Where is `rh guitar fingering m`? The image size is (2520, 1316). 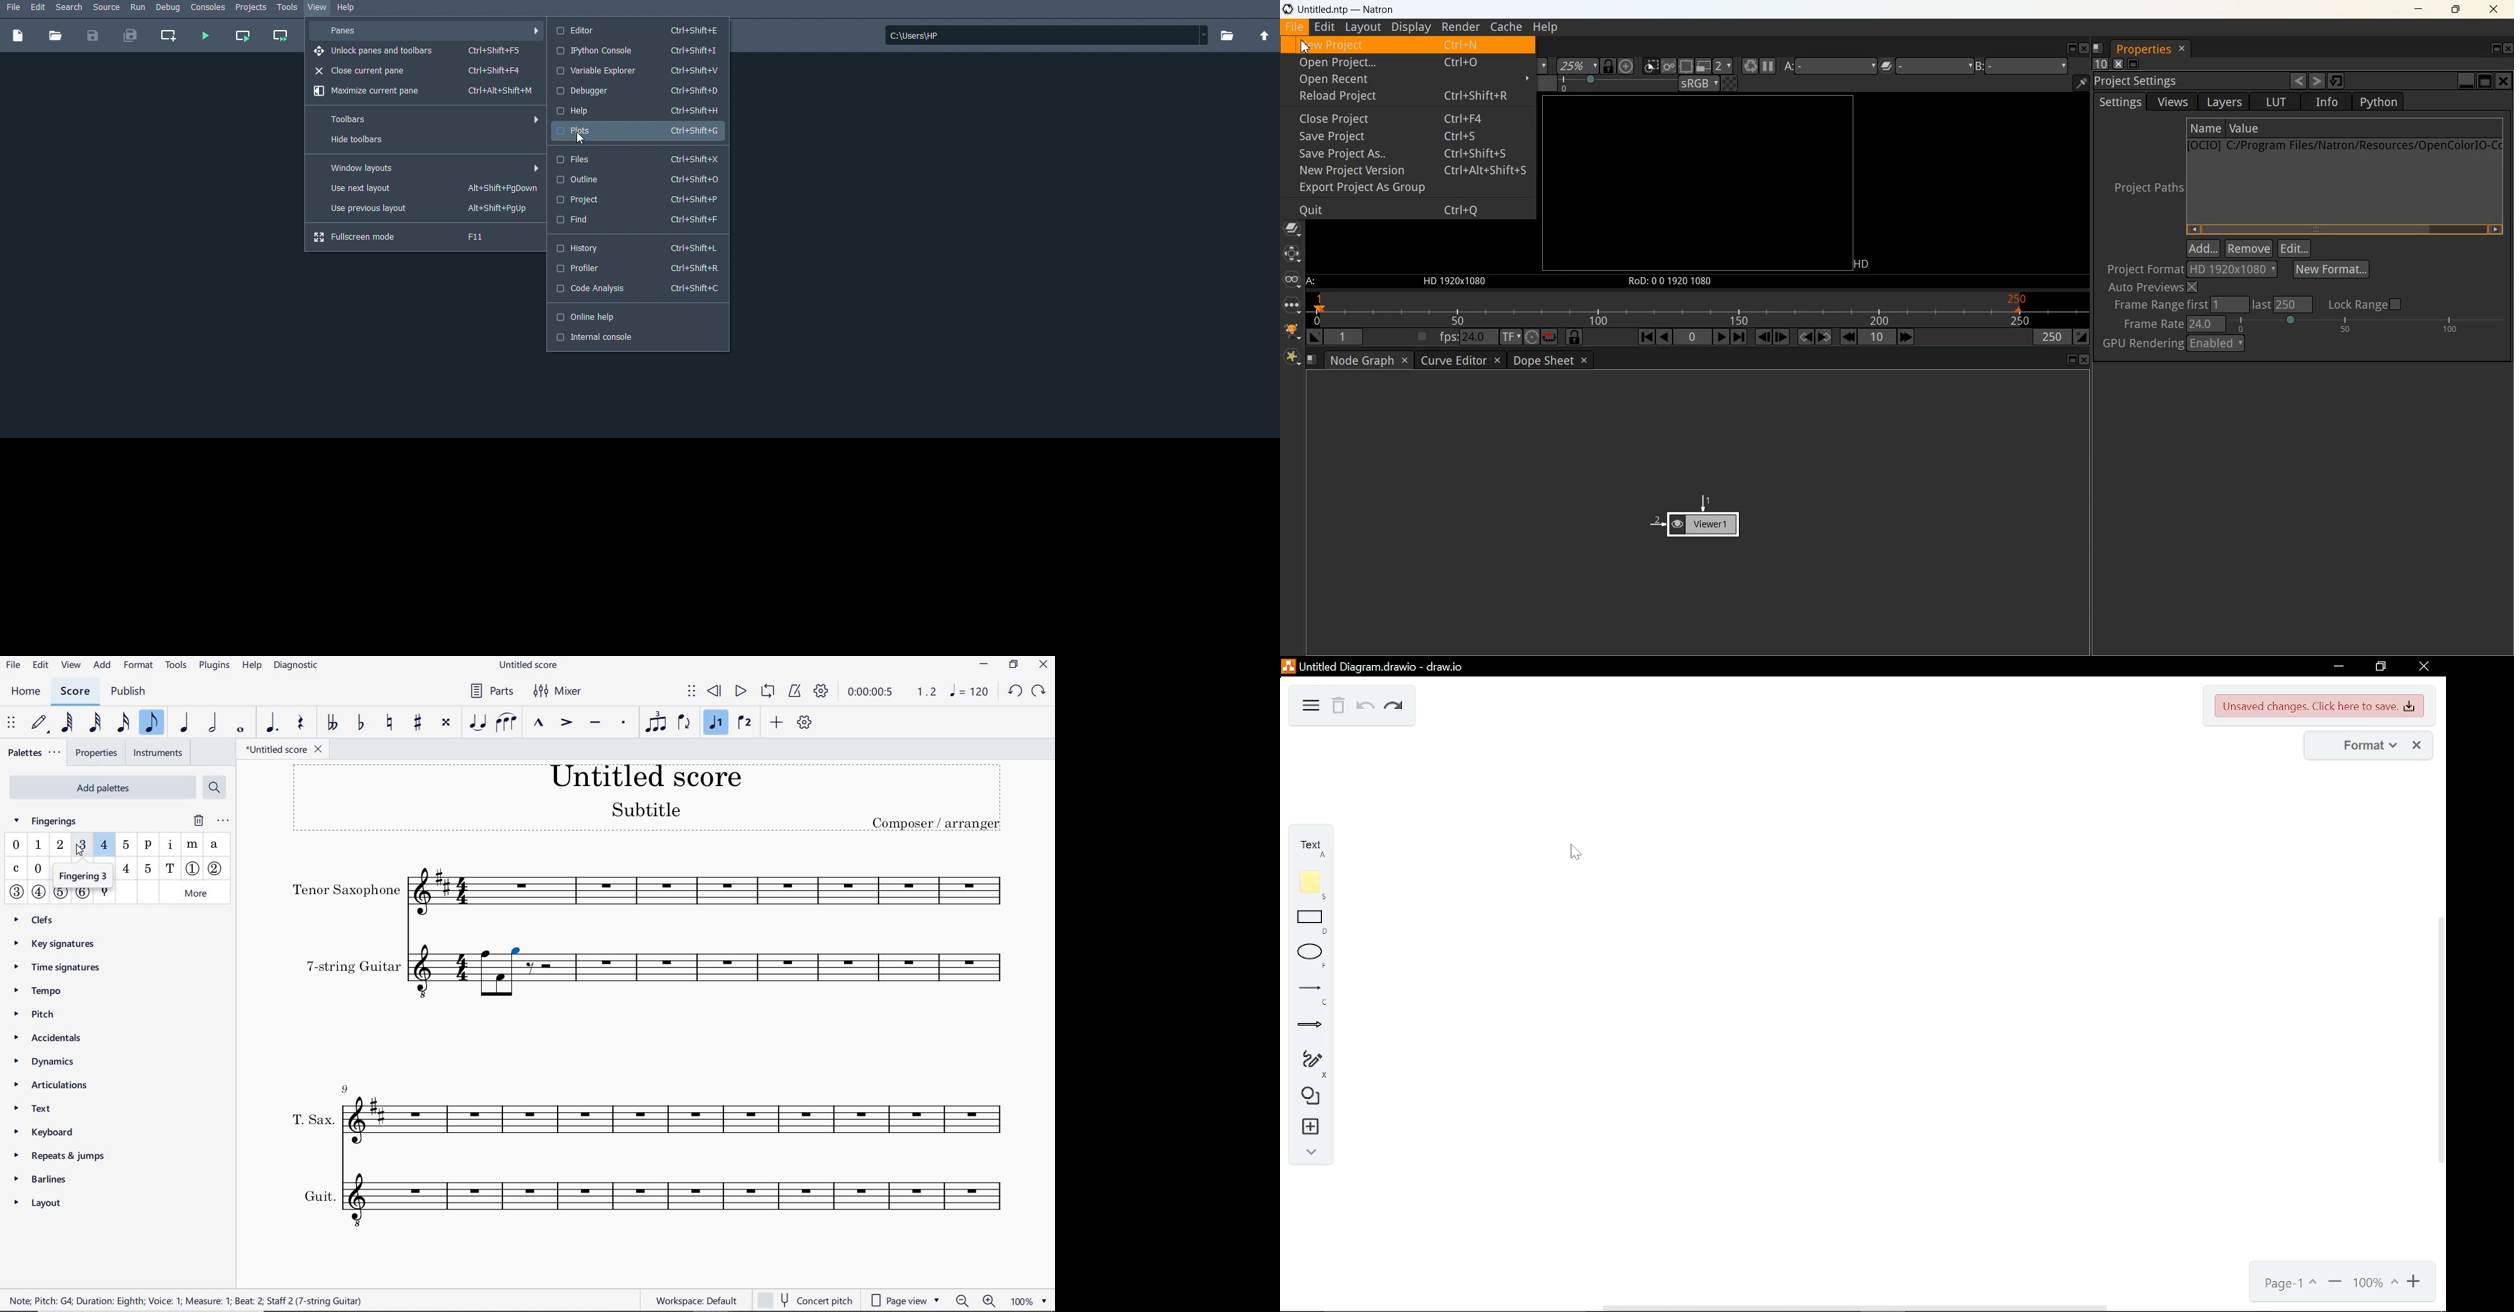 rh guitar fingering m is located at coordinates (193, 845).